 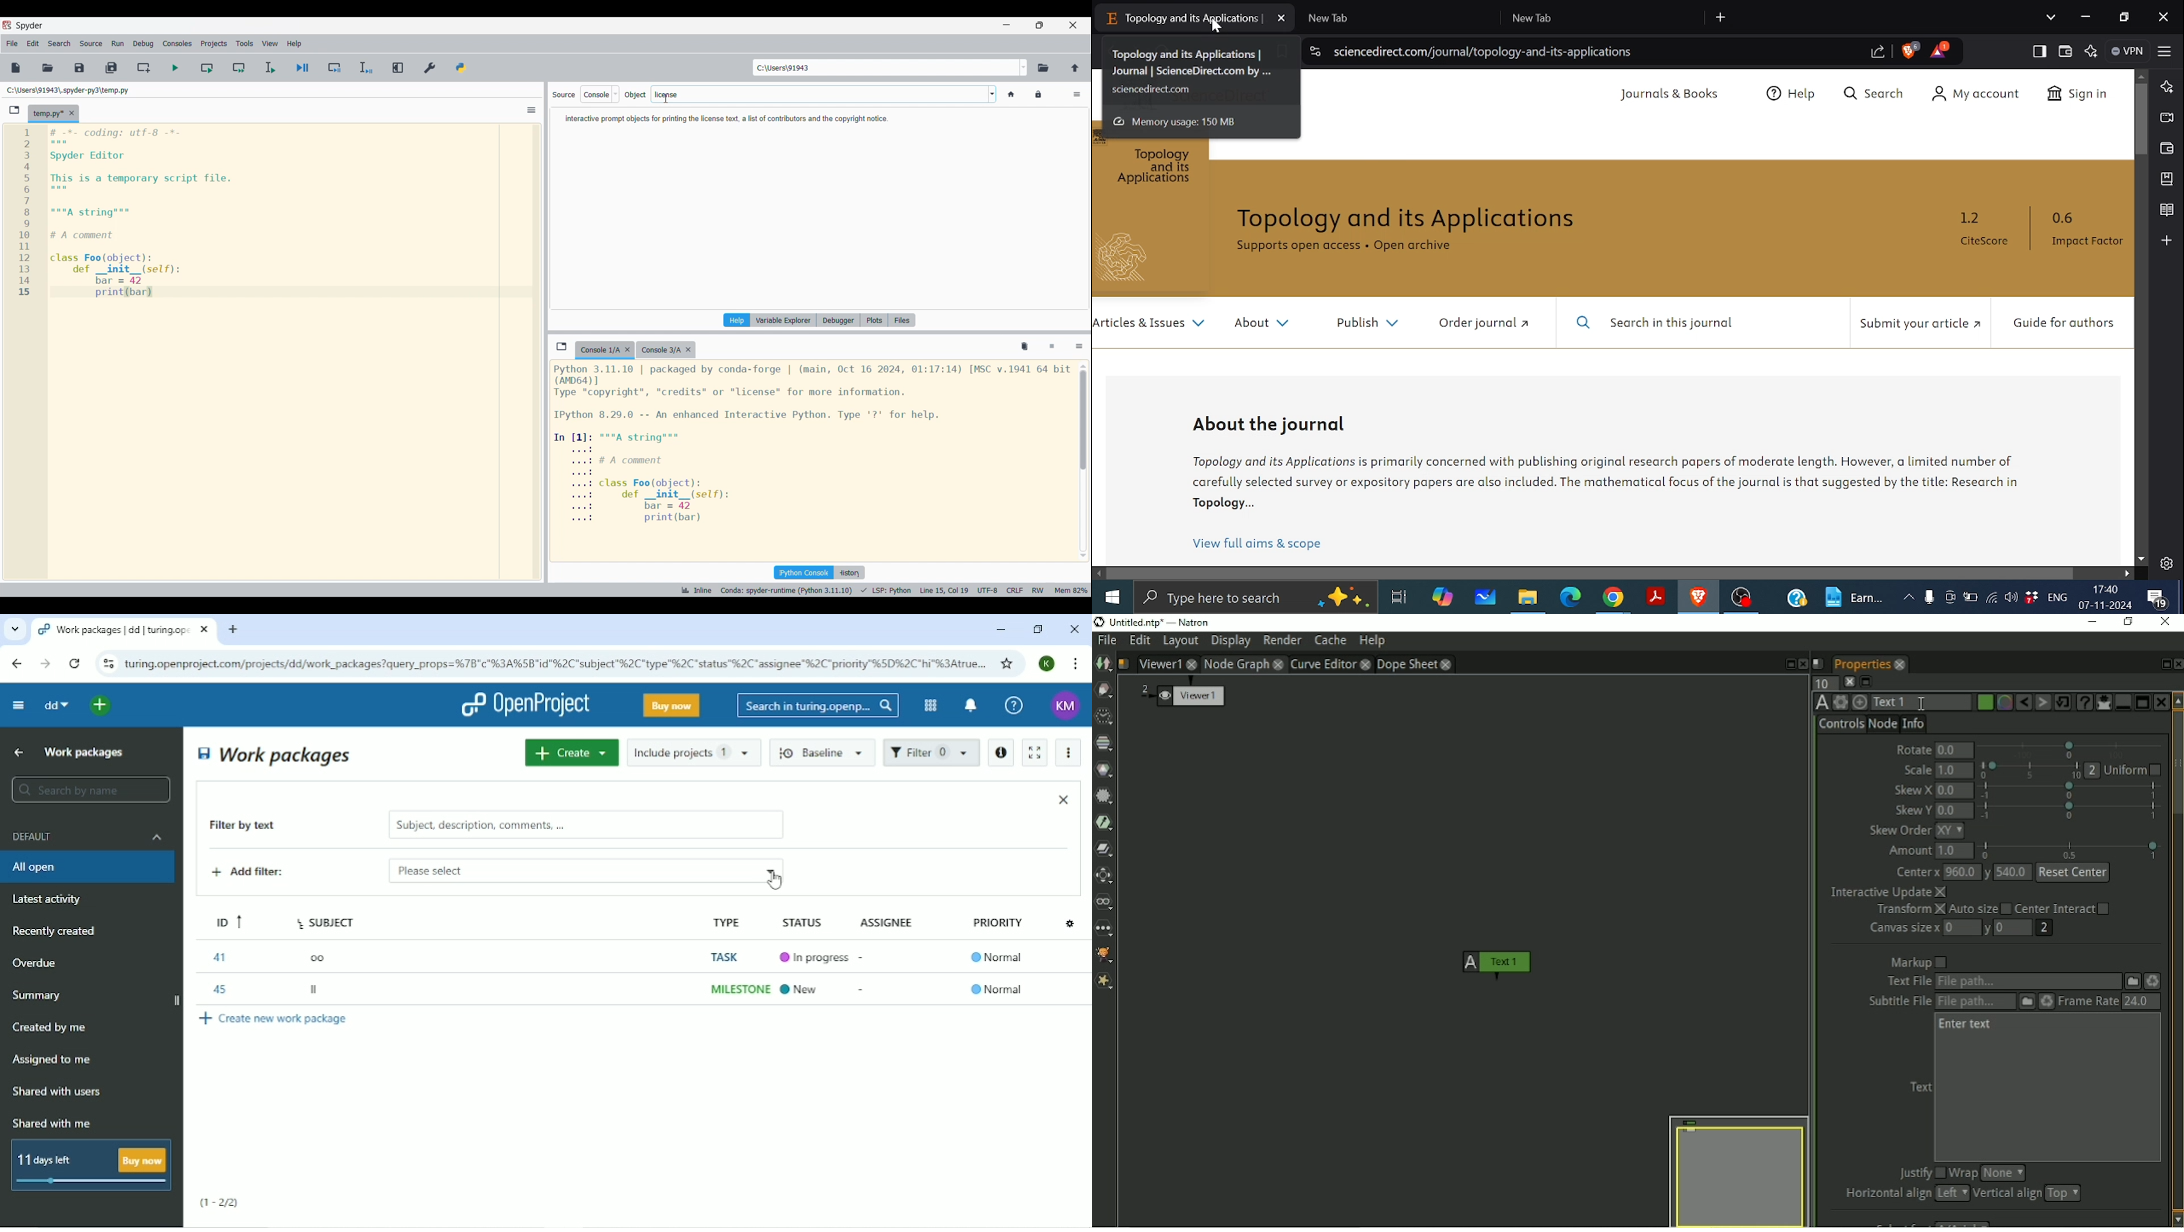 I want to click on Run menu, so click(x=118, y=43).